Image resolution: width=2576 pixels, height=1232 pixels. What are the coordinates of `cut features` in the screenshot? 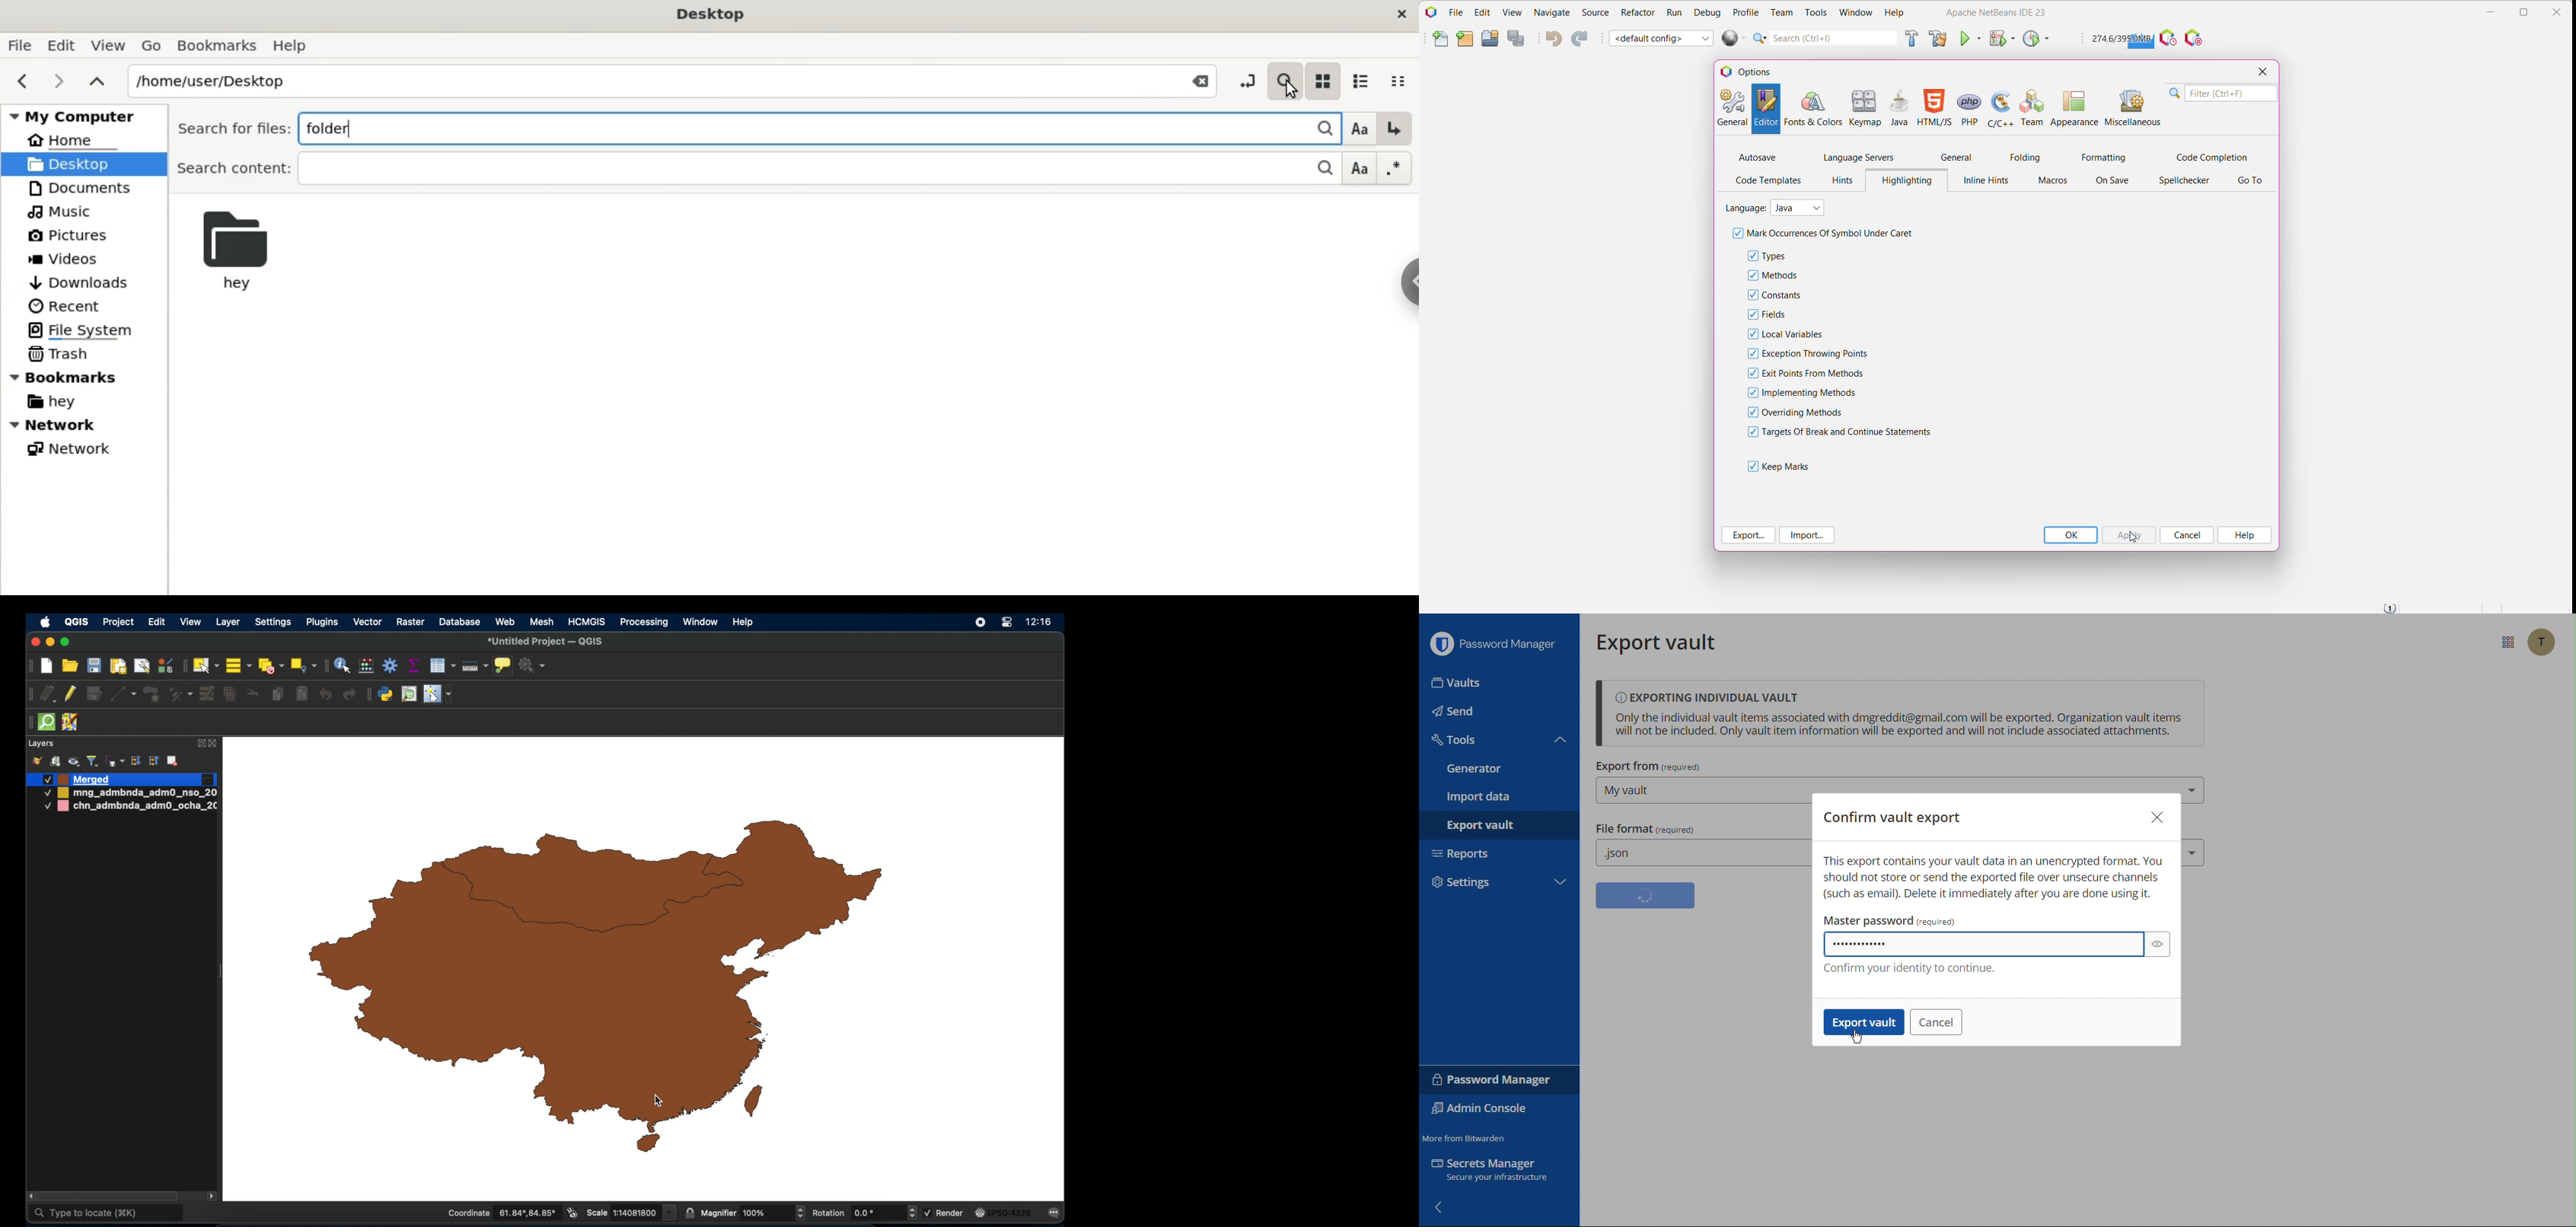 It's located at (254, 694).